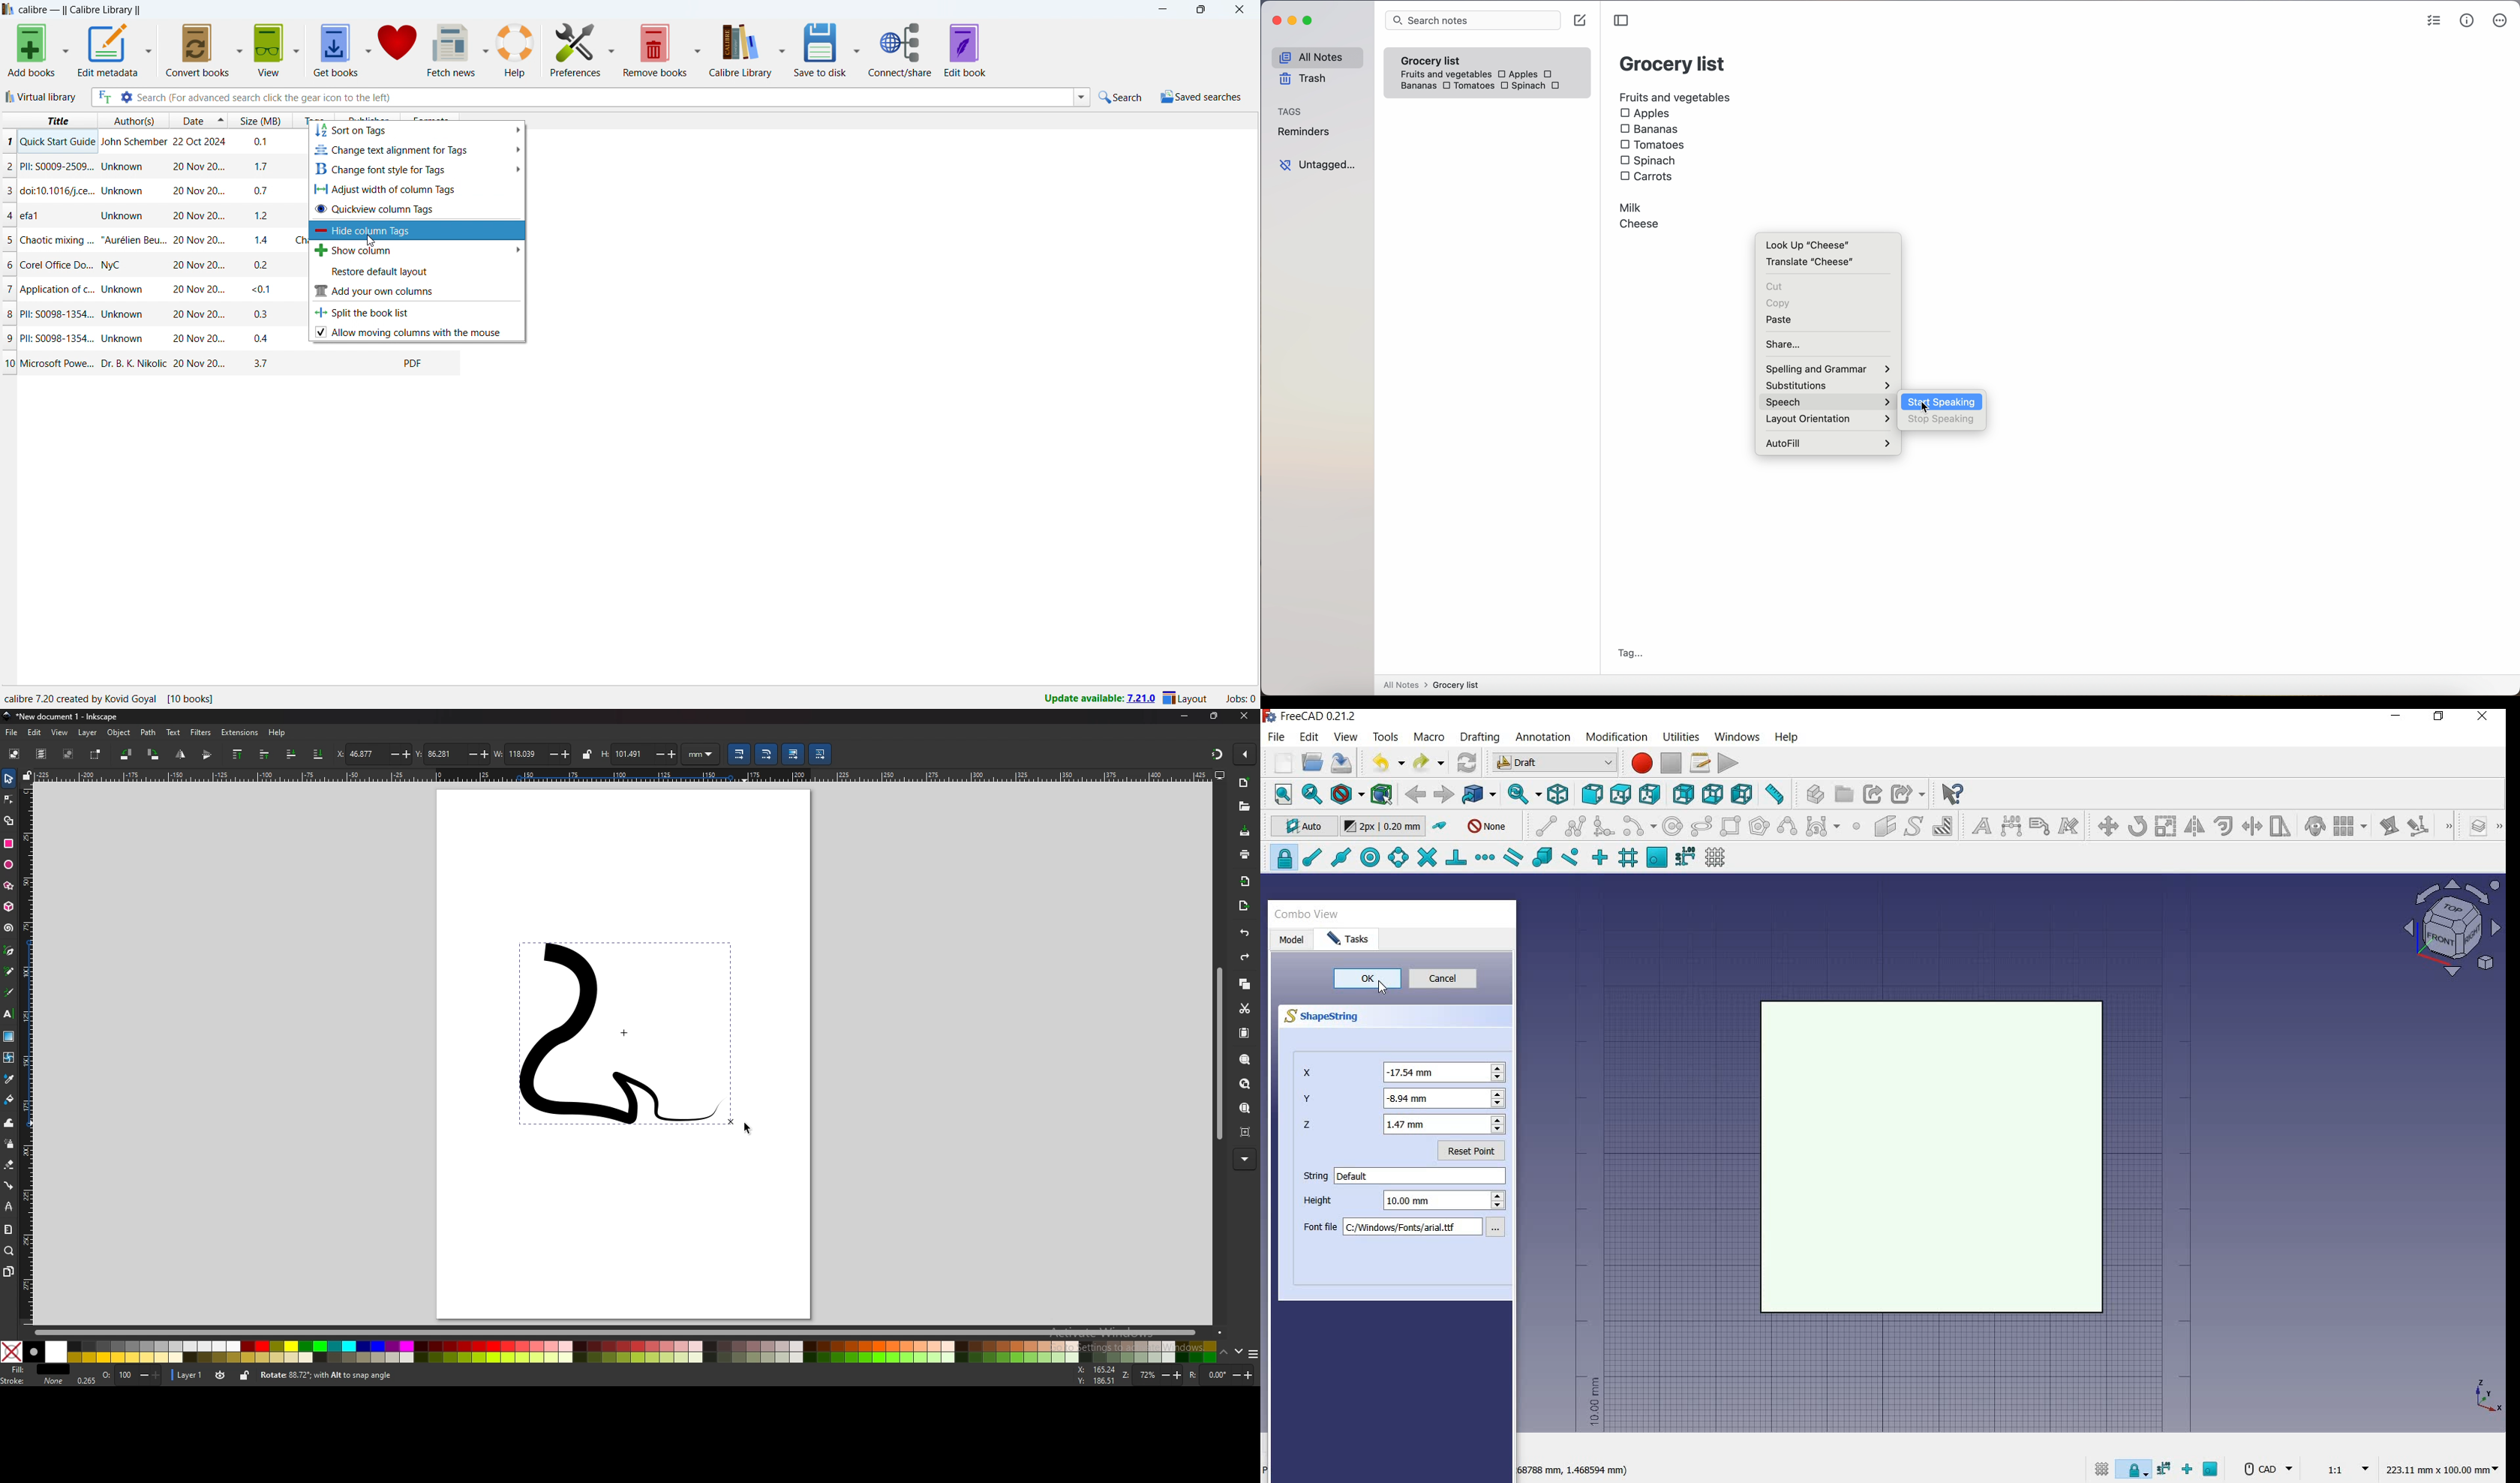 The image size is (2520, 1484). Describe the element at coordinates (486, 50) in the screenshot. I see `fetch news options` at that location.